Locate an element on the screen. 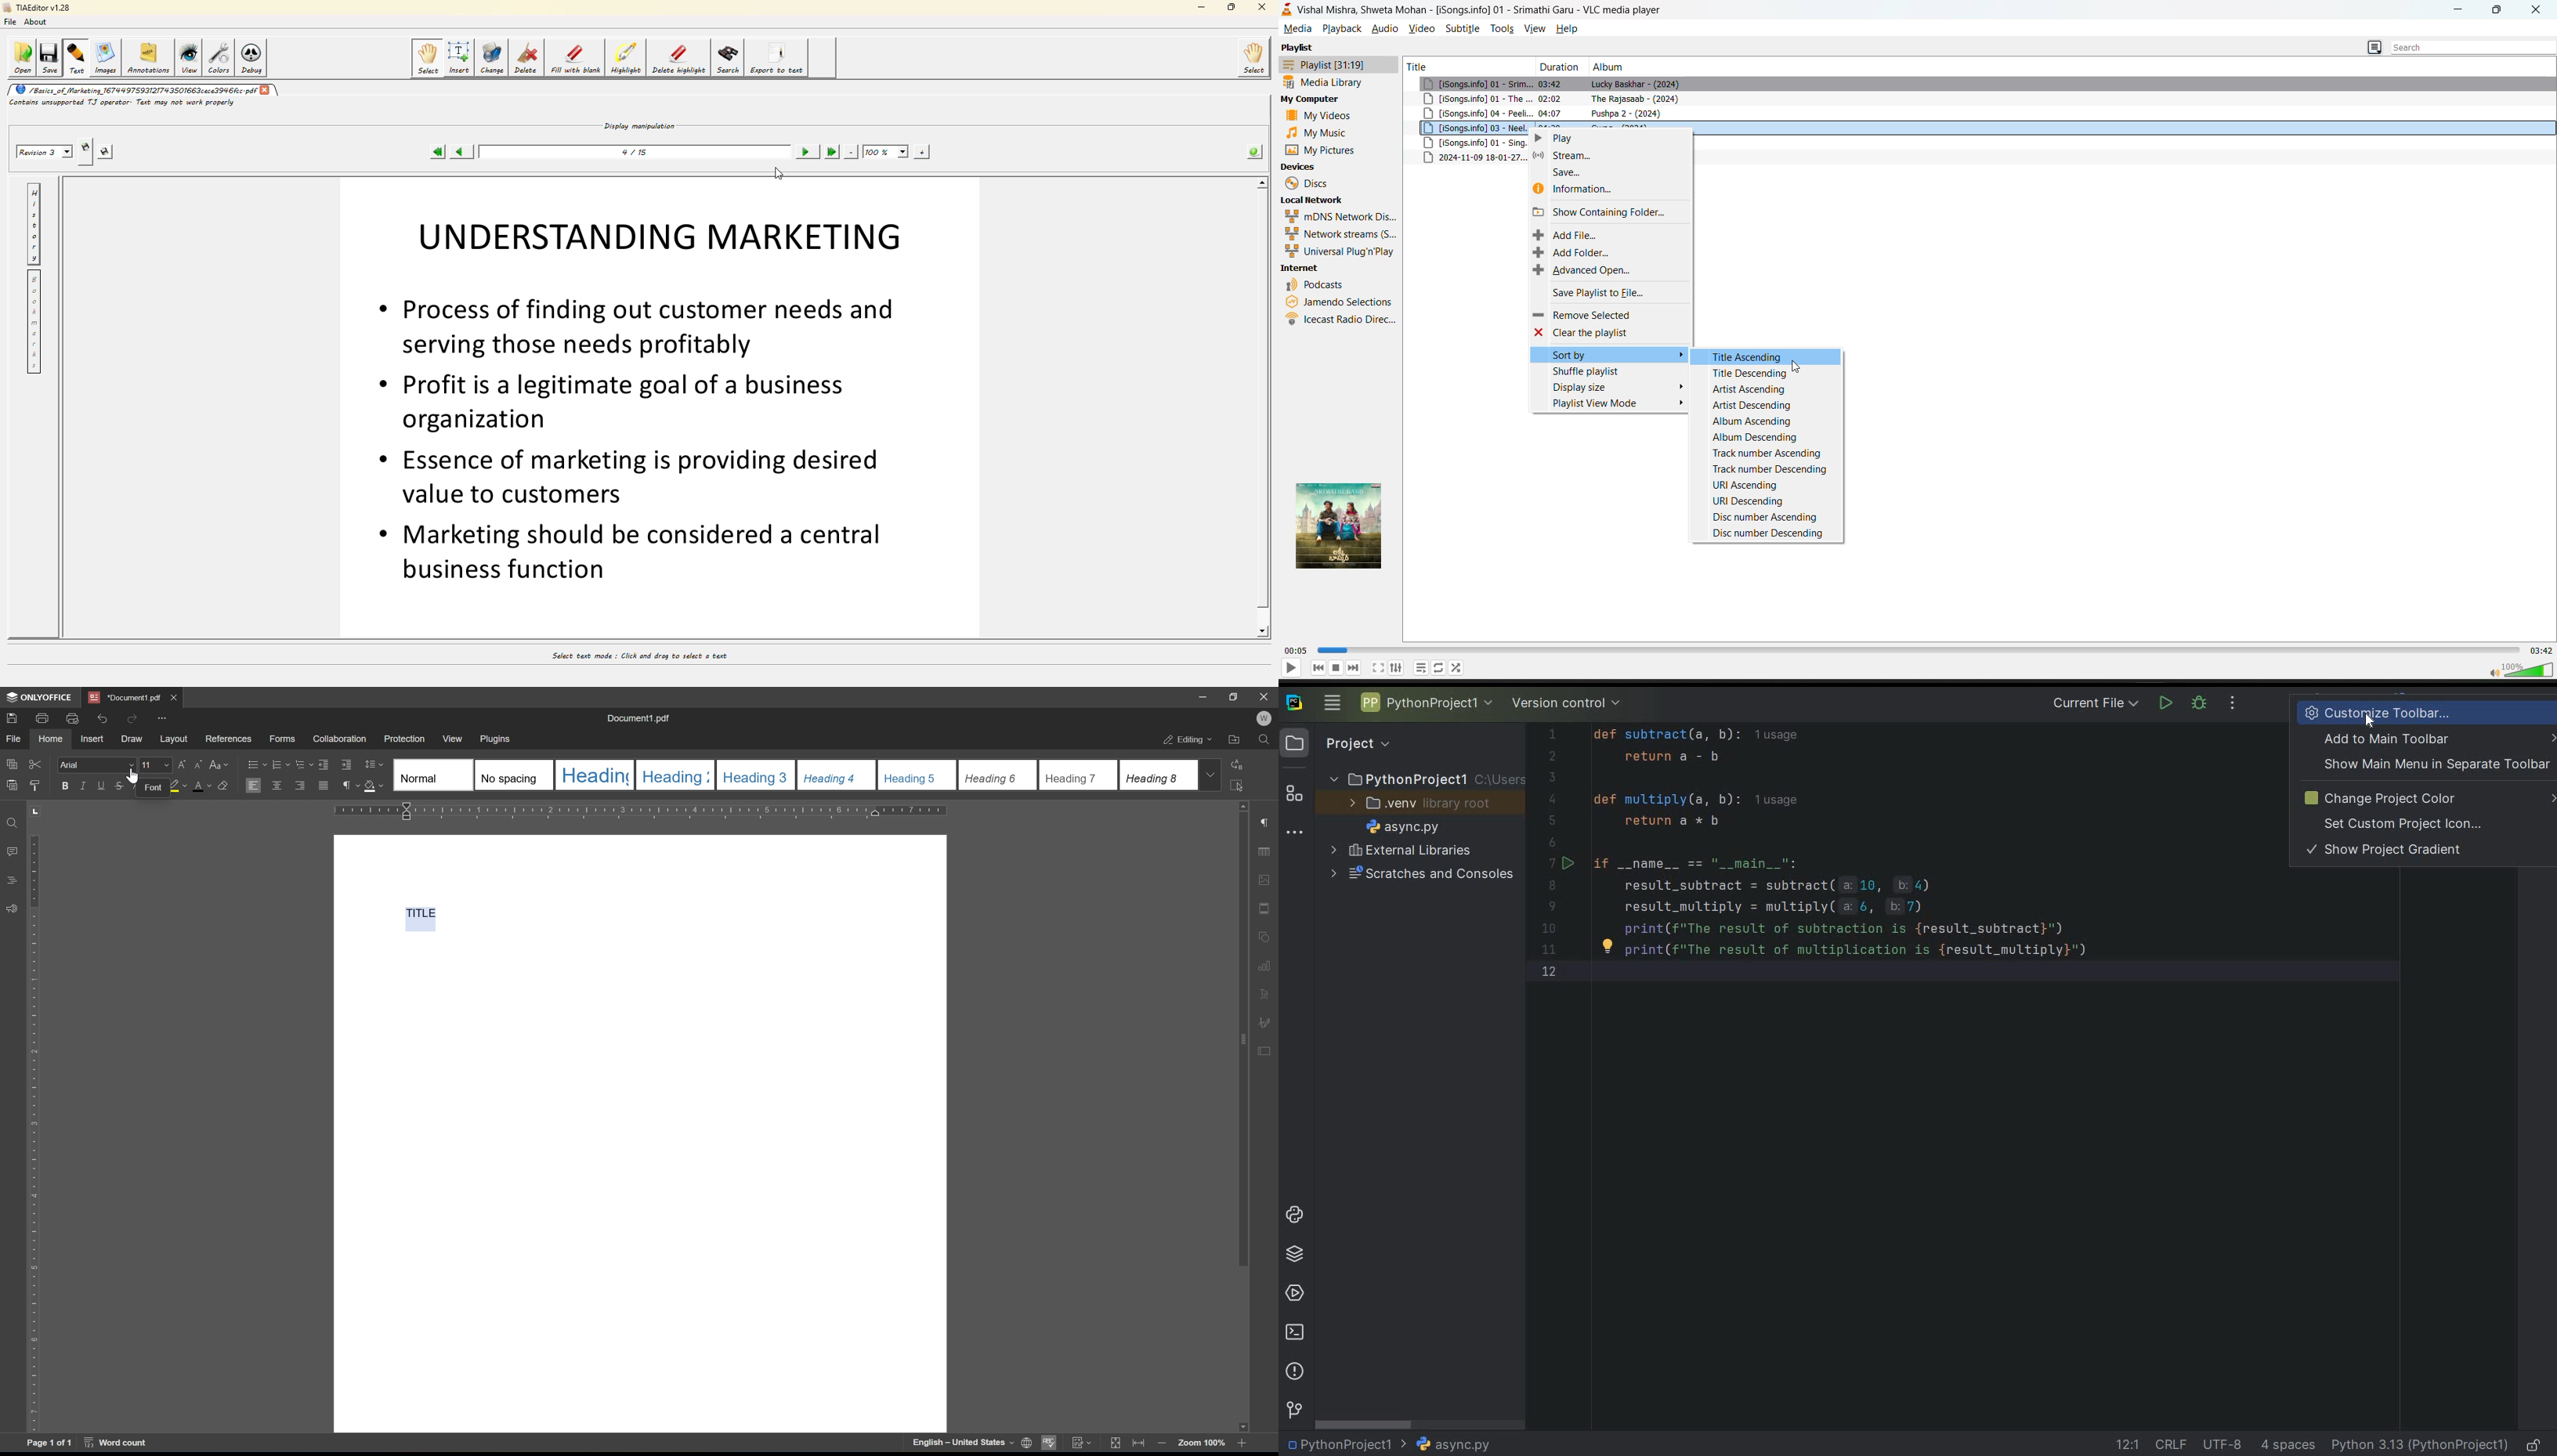  music is located at coordinates (1322, 132).